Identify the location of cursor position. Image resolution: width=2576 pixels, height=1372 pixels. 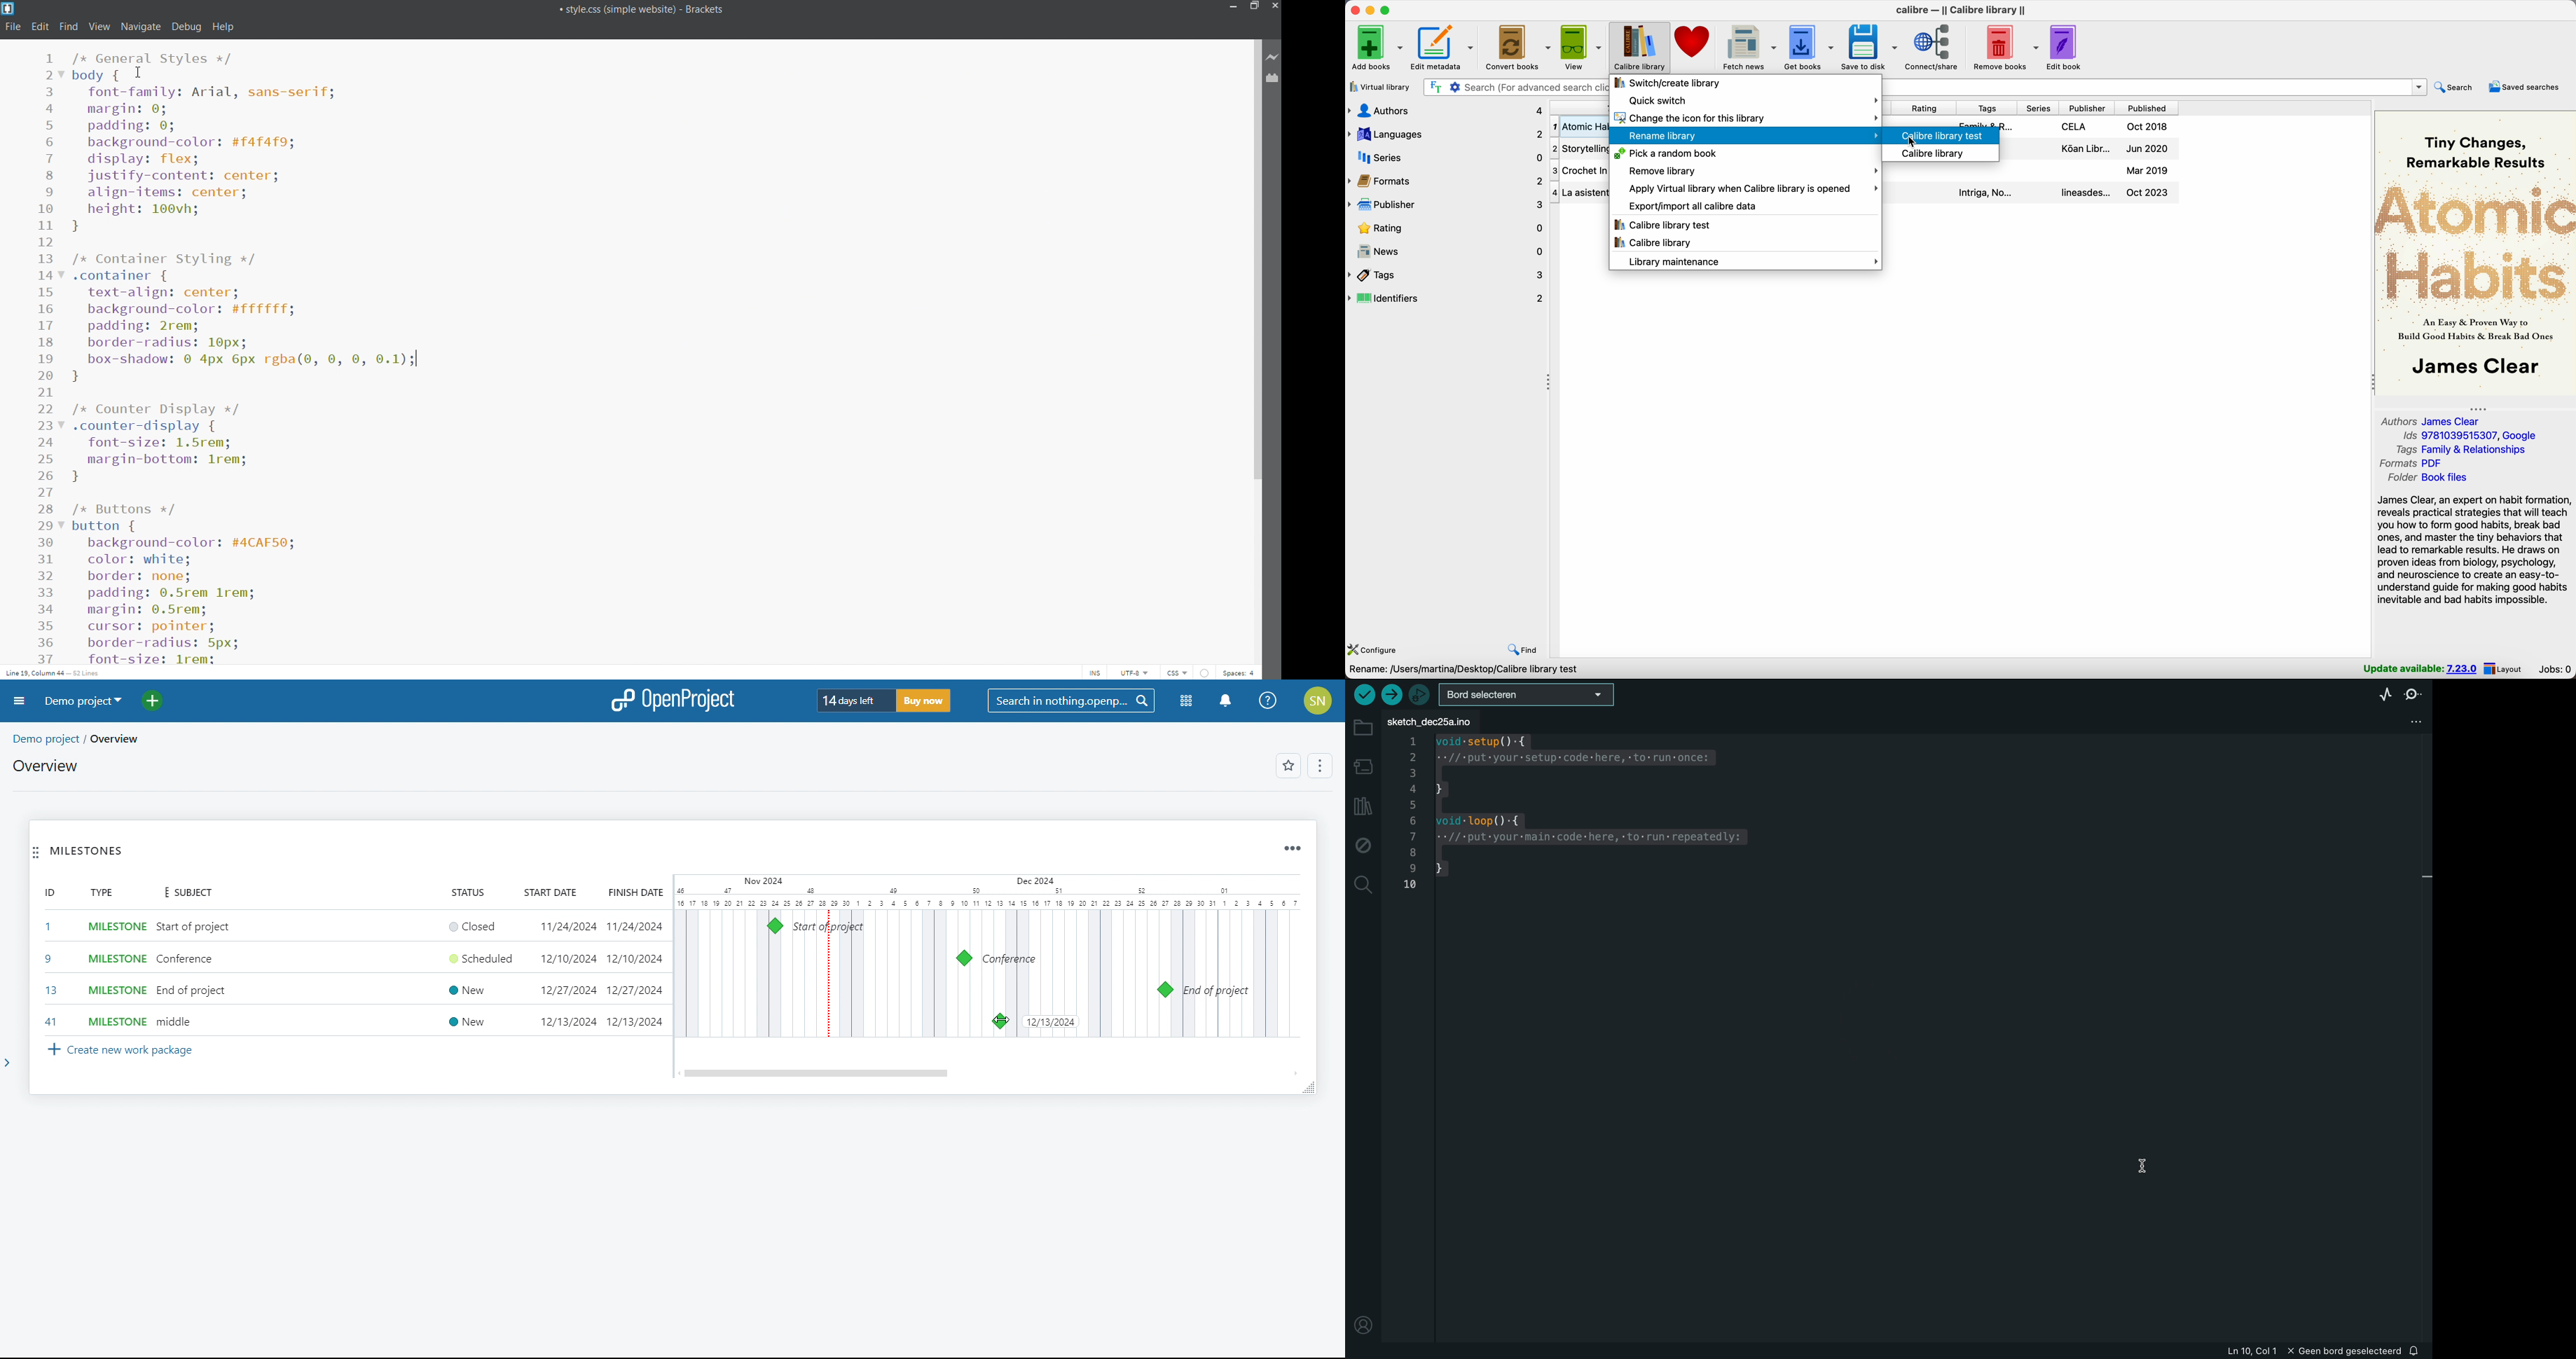
(55, 671).